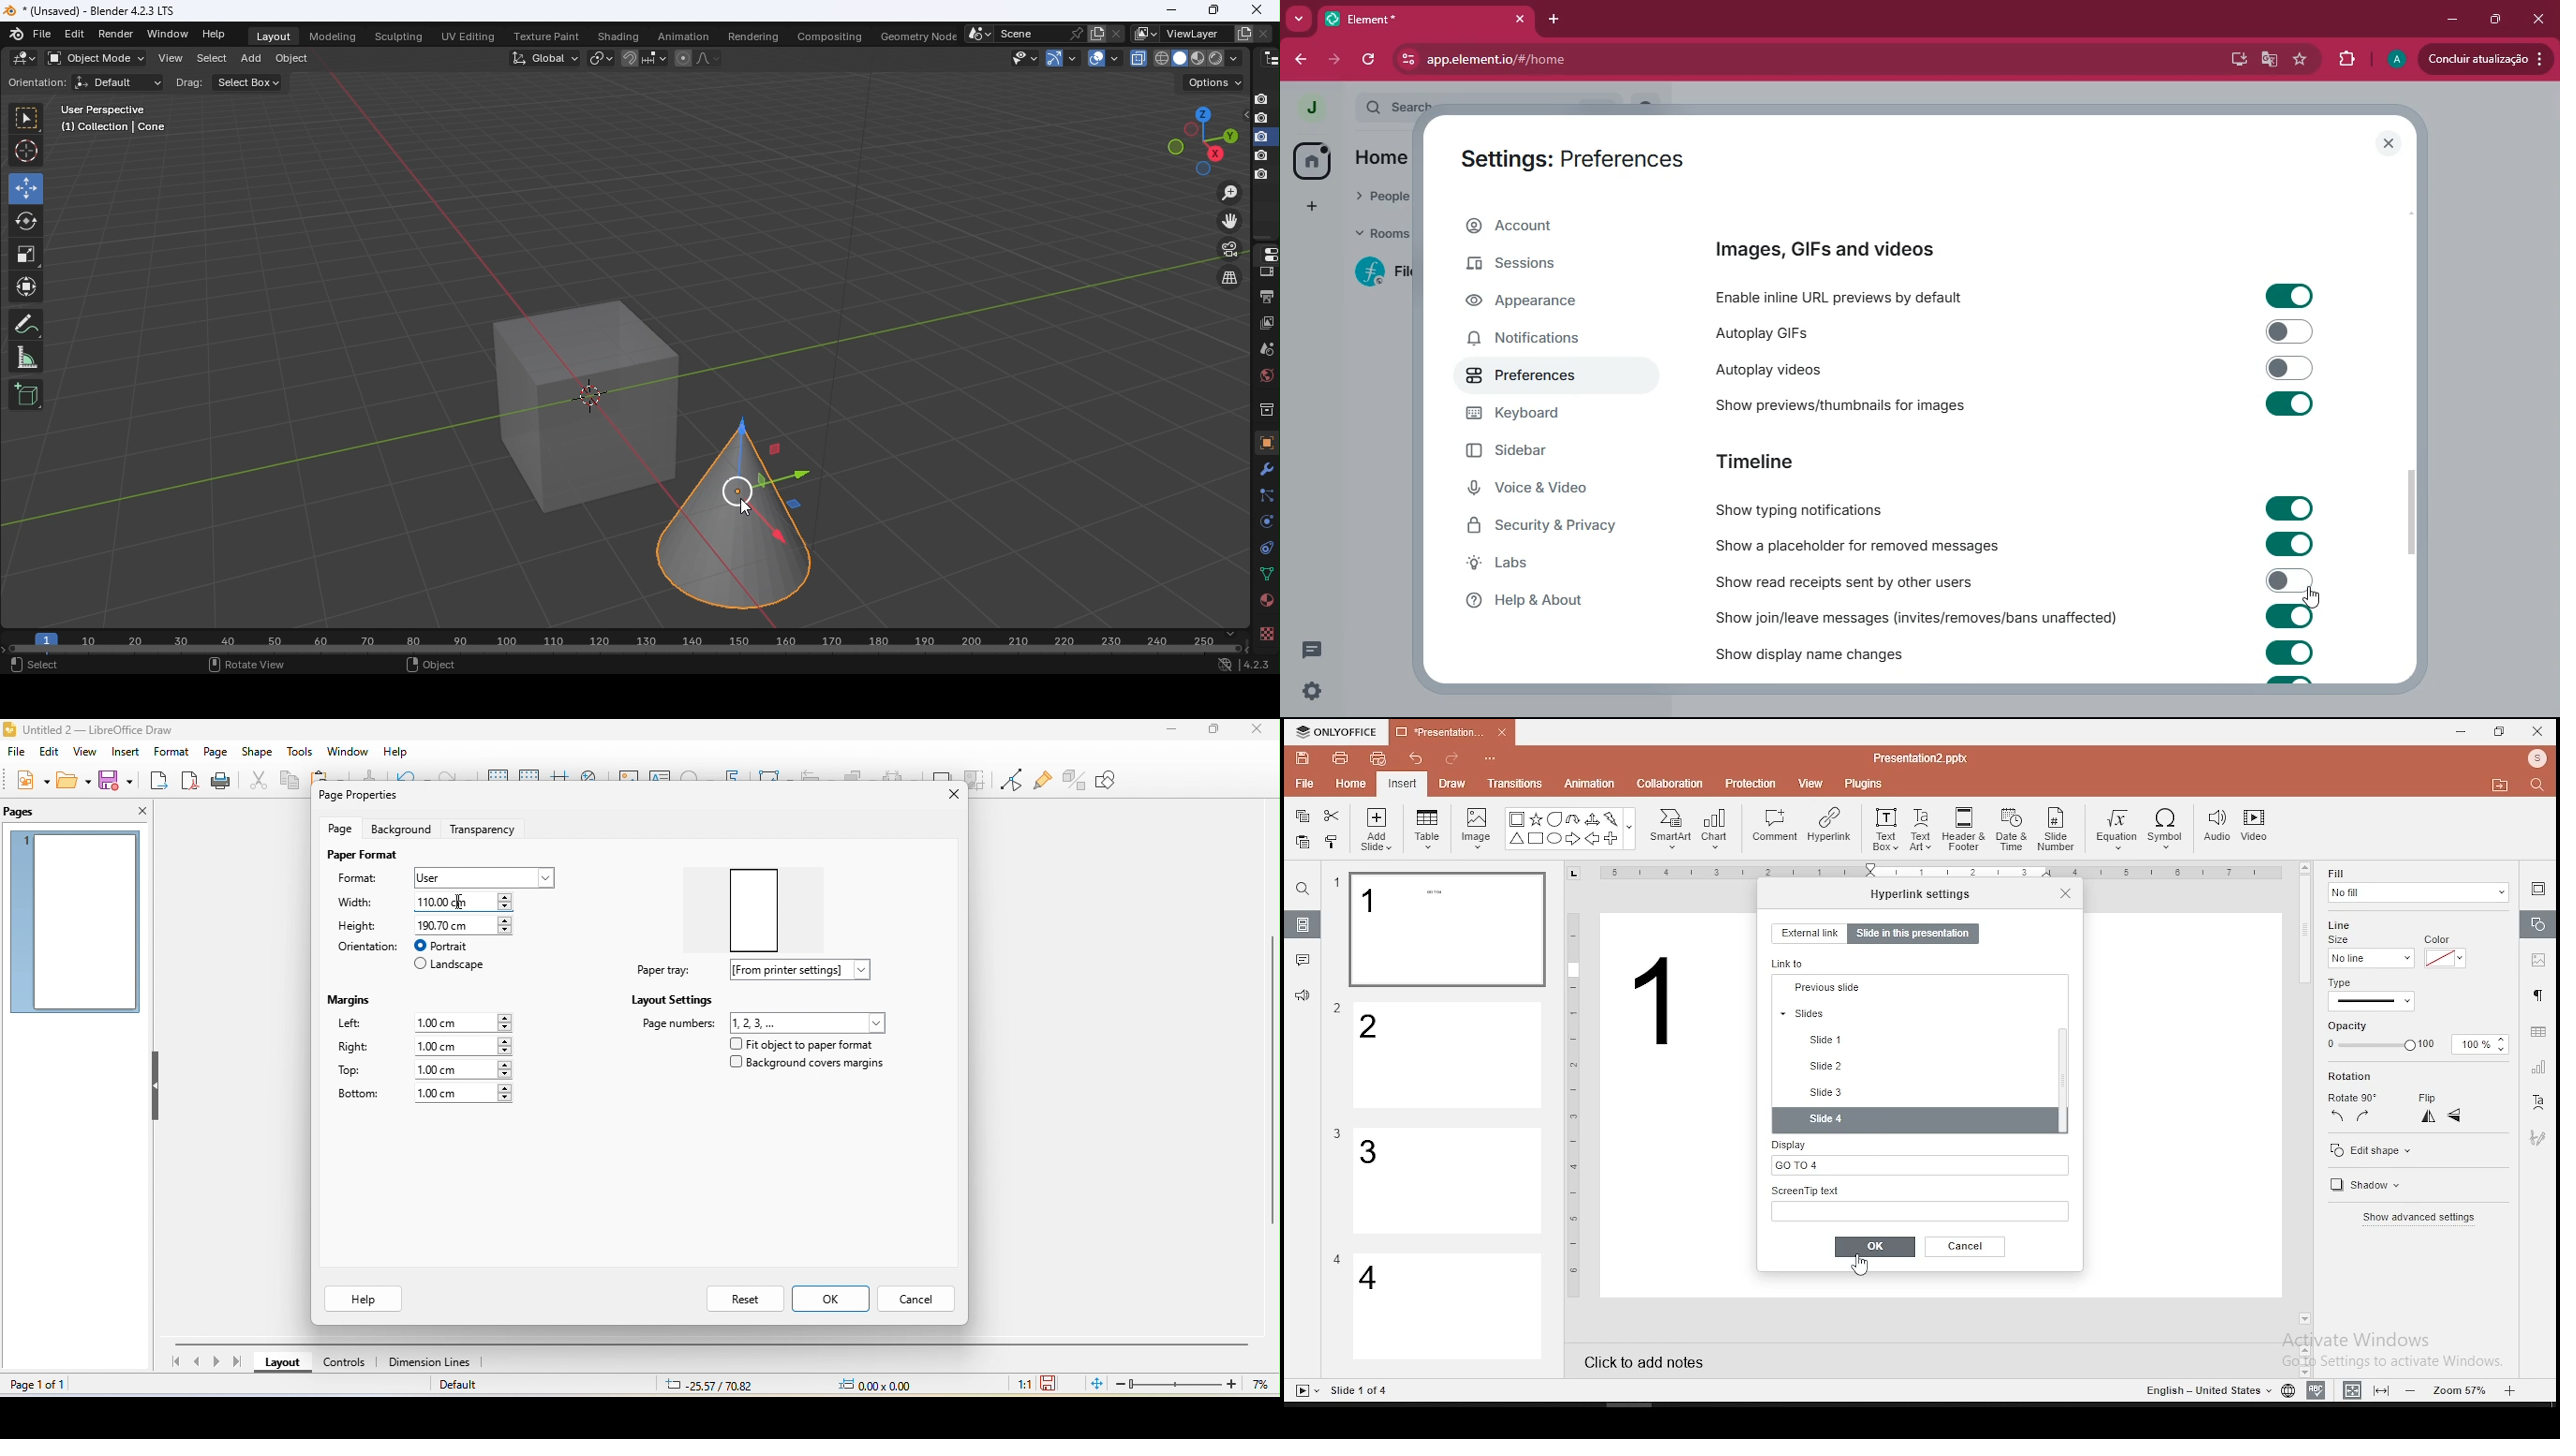  I want to click on viewpoint shader: Material view, so click(1197, 57).